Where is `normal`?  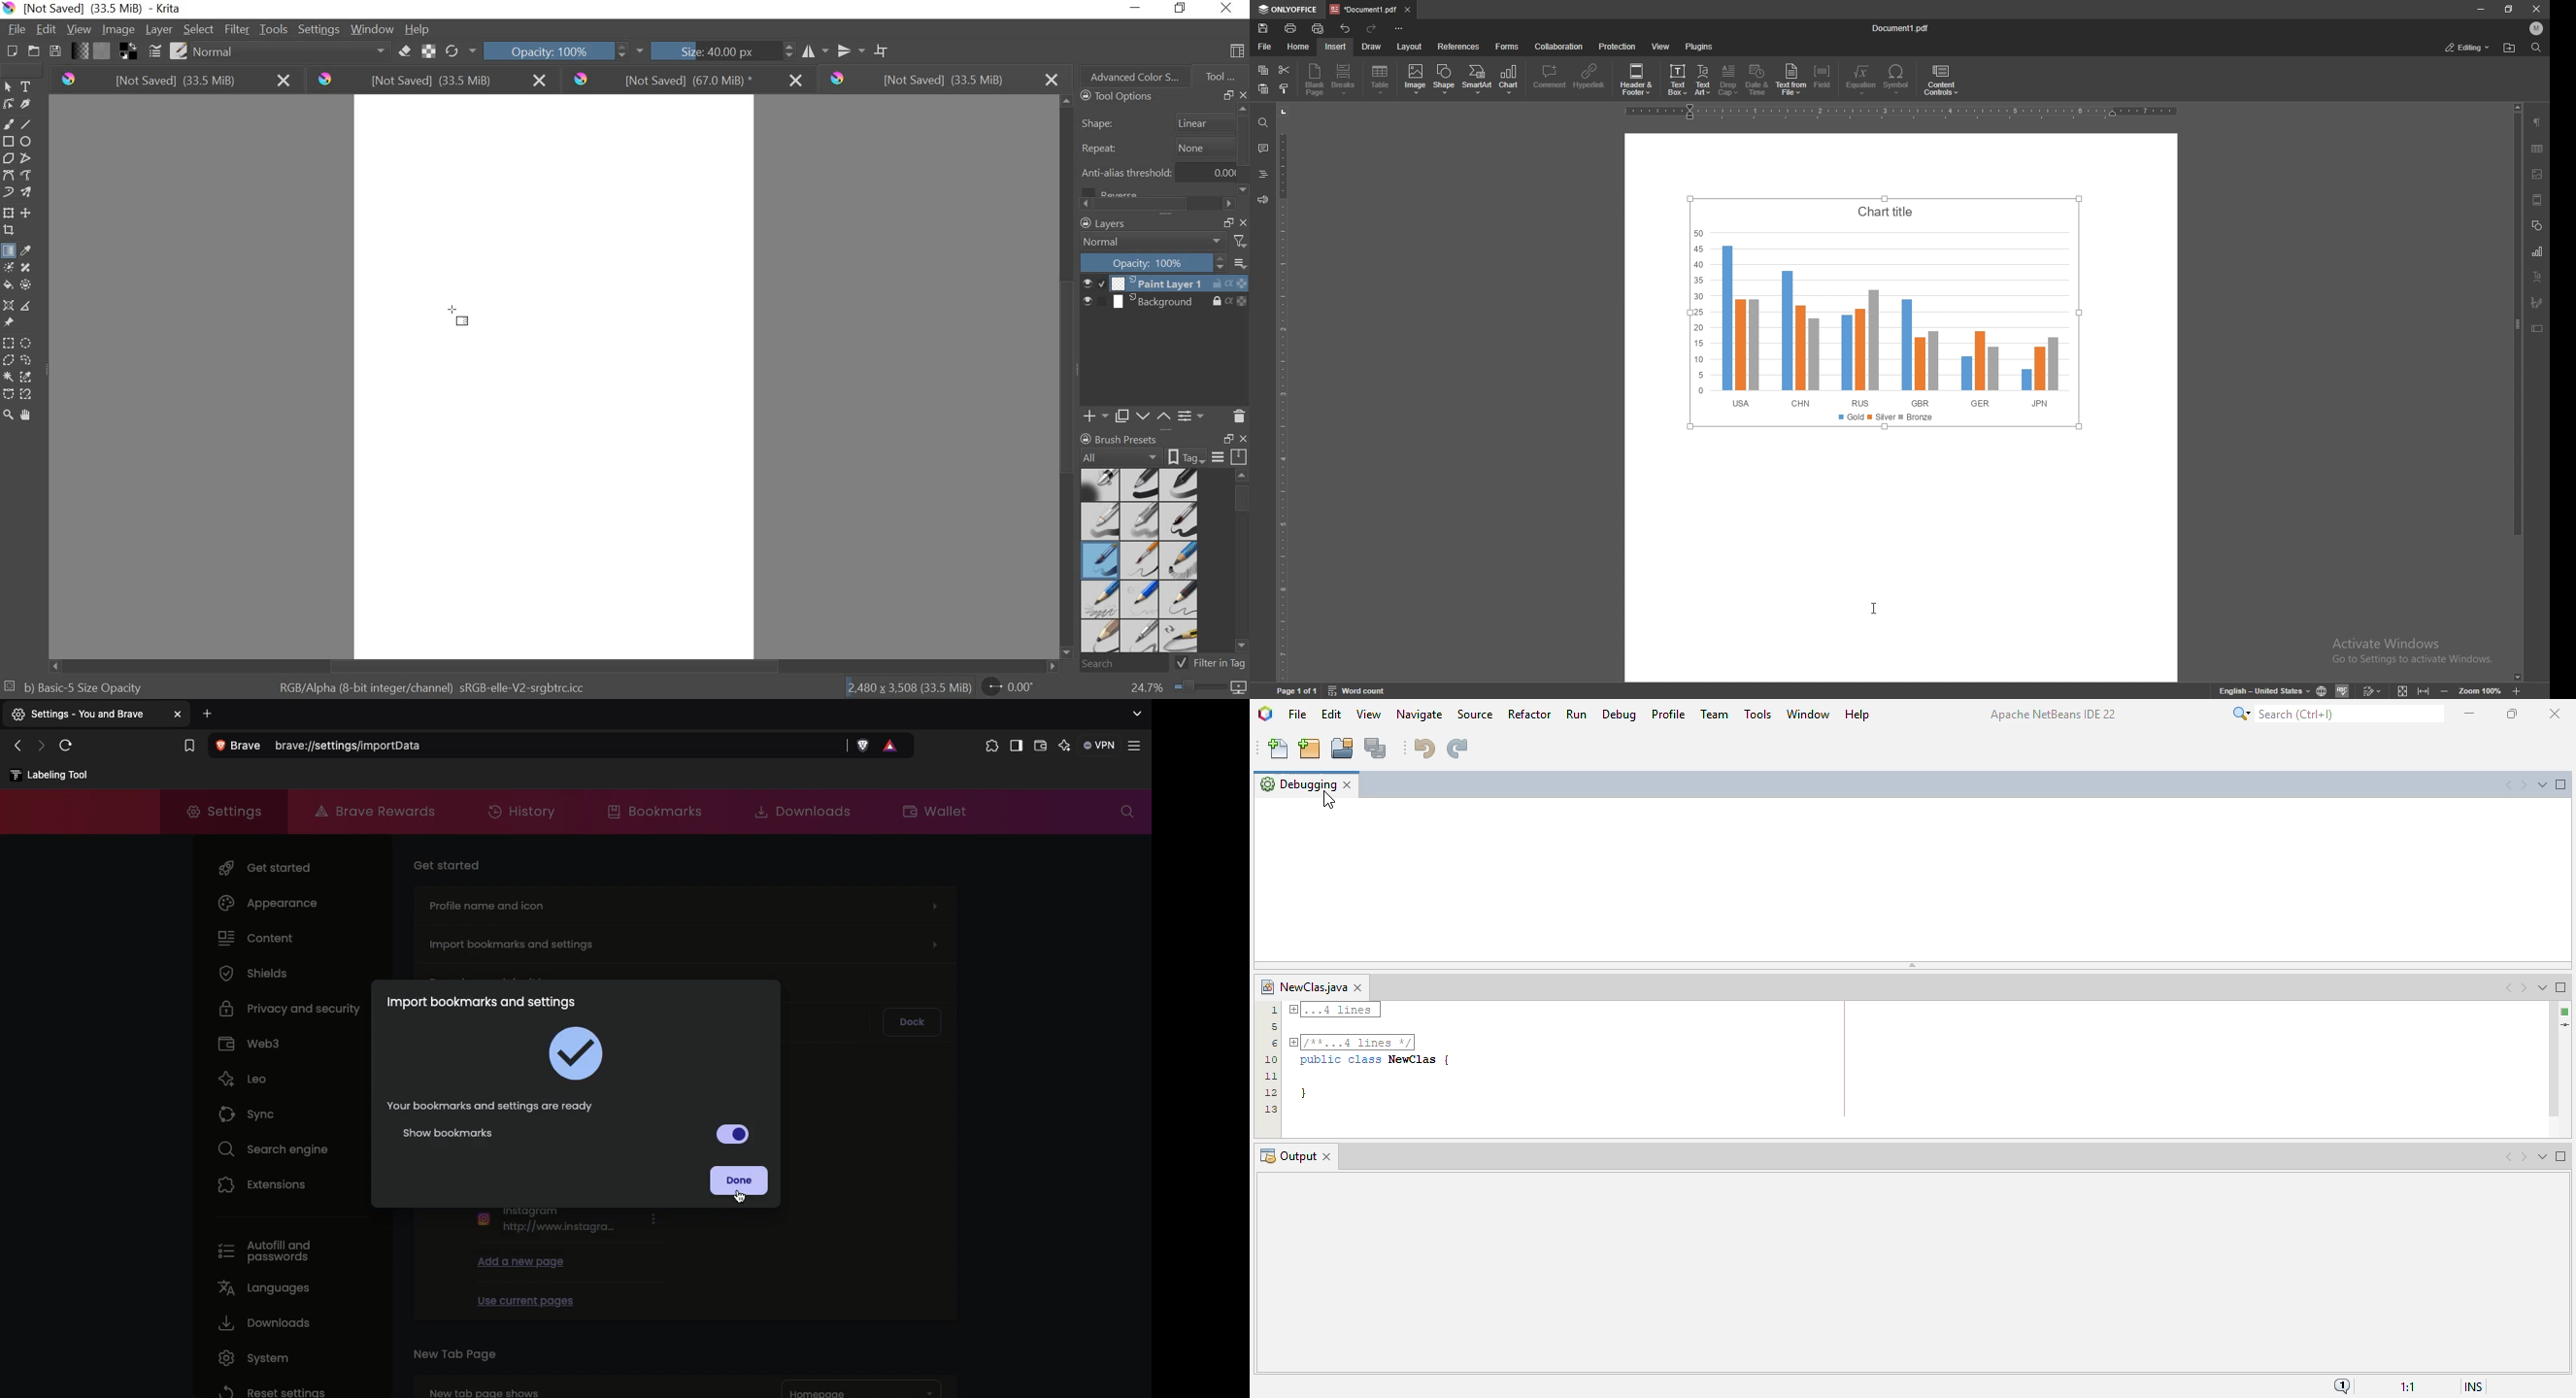
normal is located at coordinates (290, 53).